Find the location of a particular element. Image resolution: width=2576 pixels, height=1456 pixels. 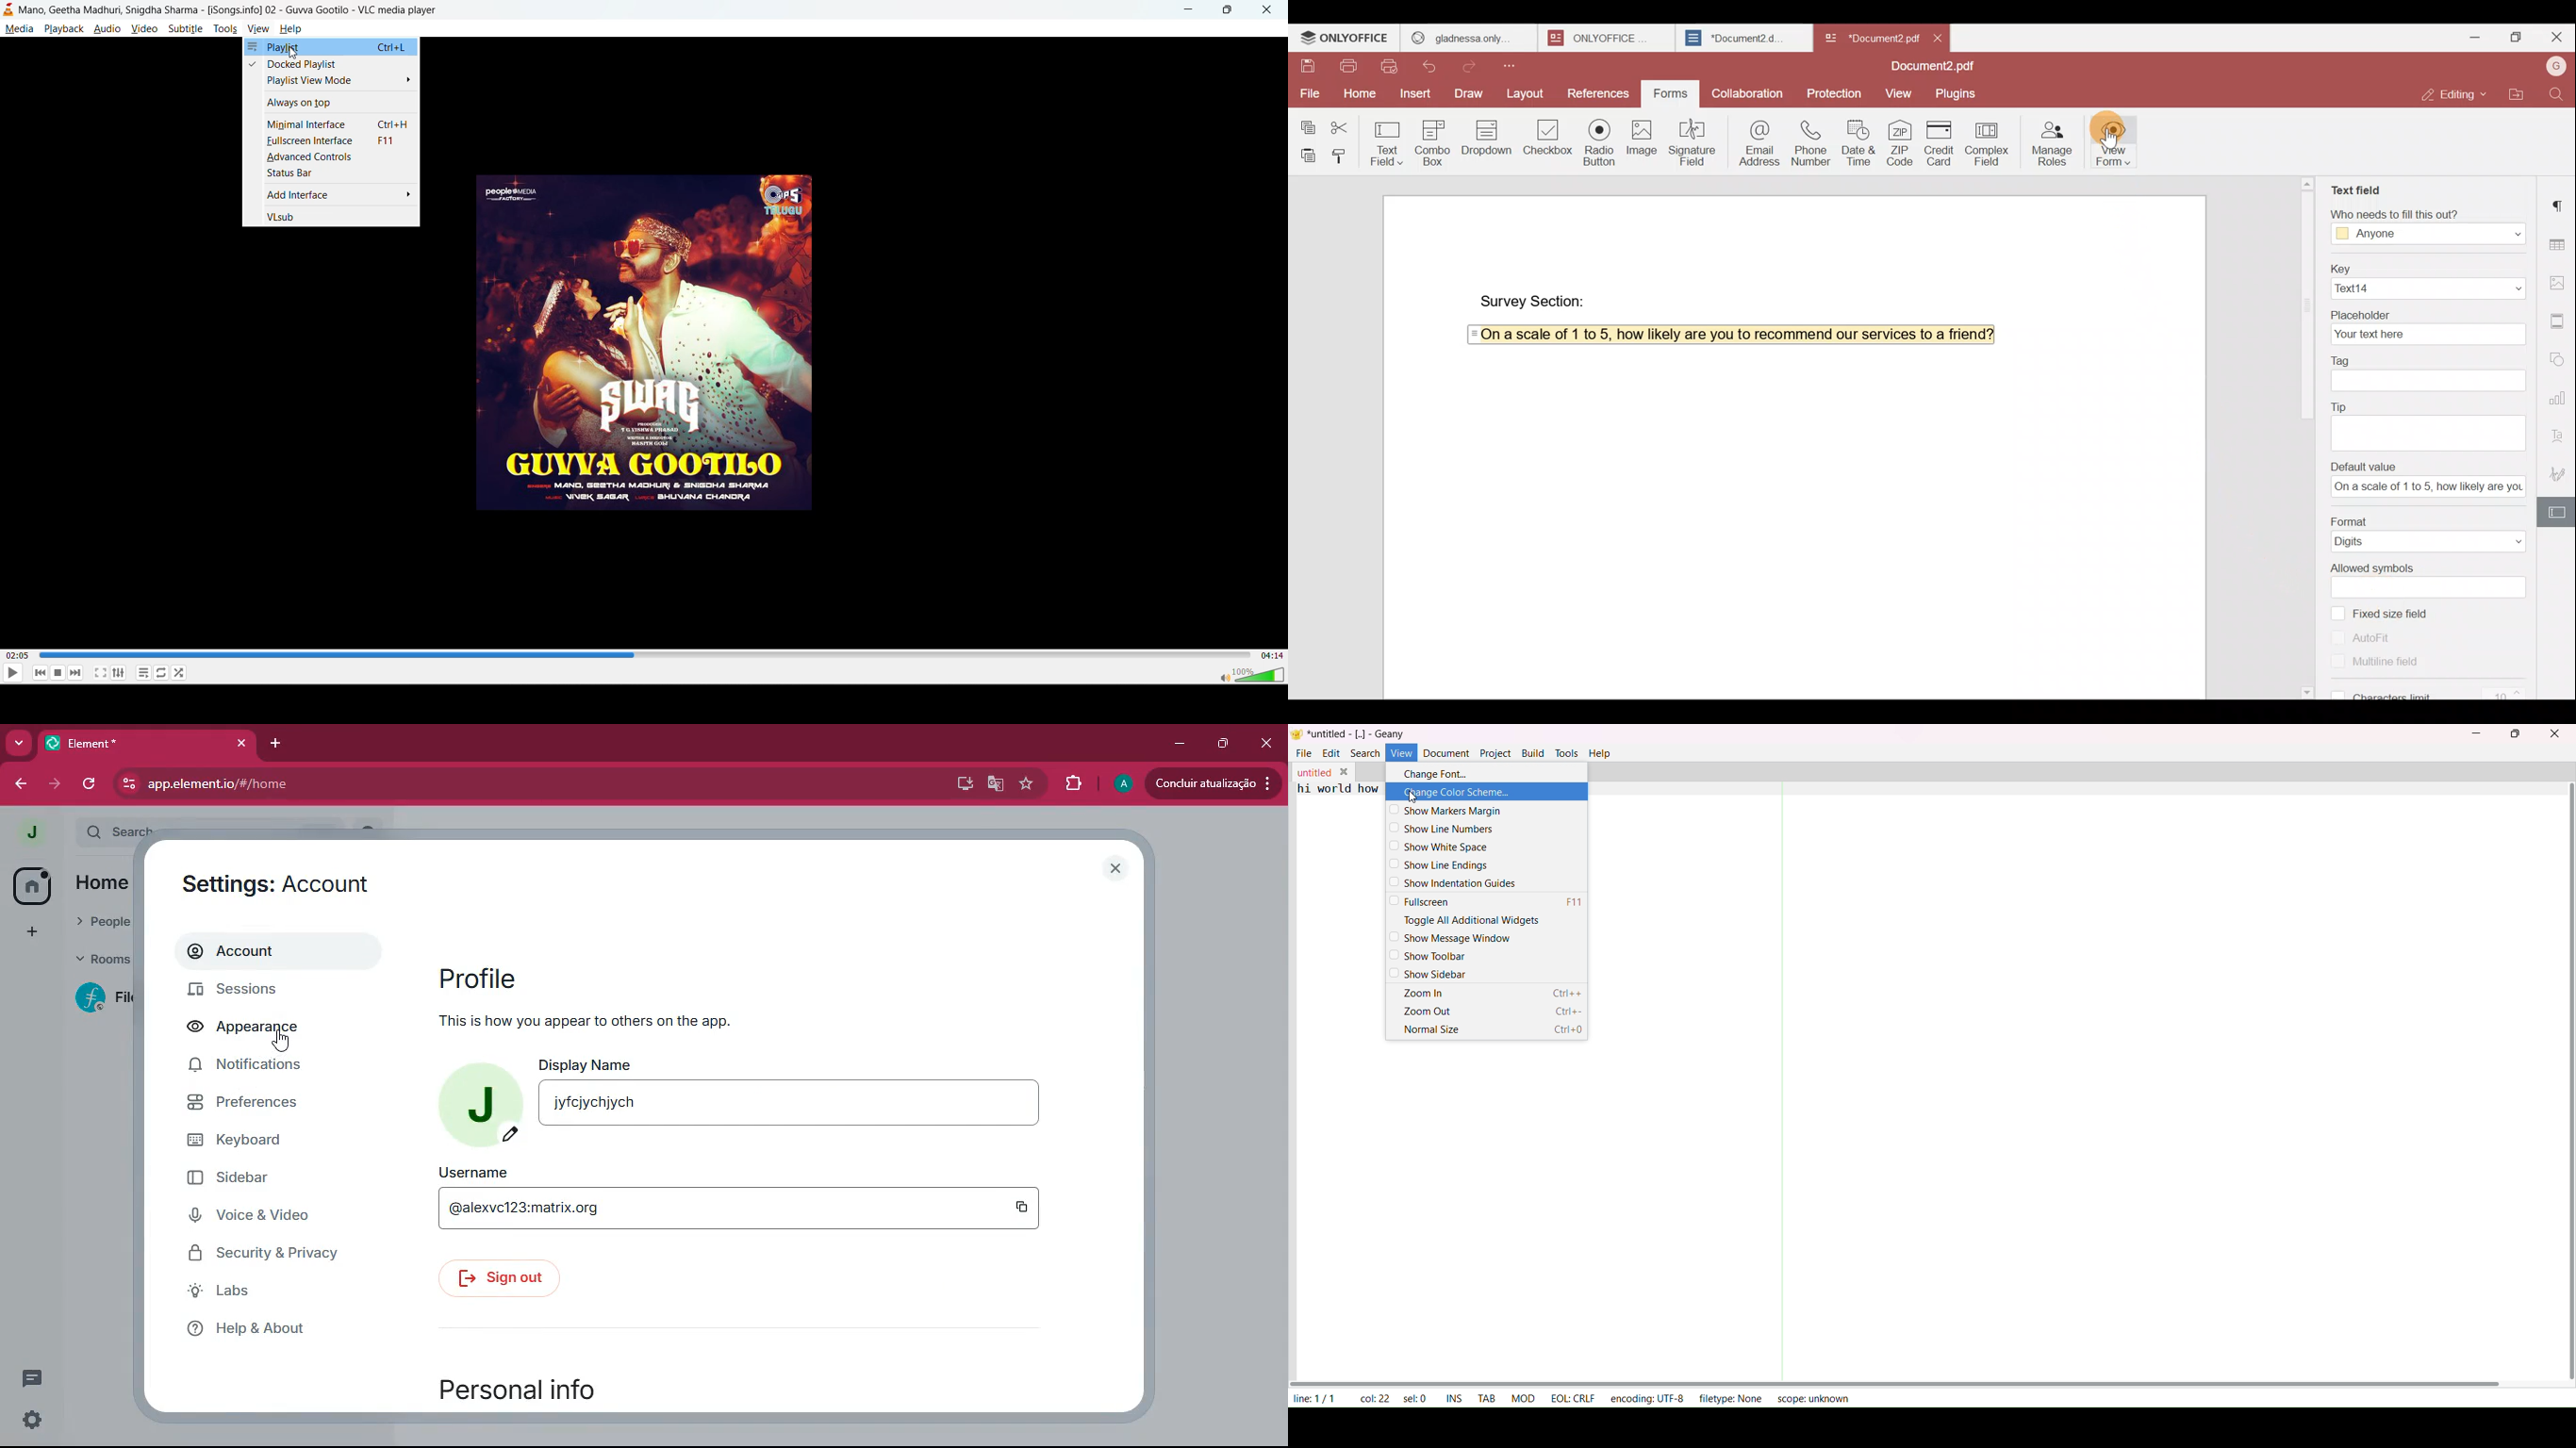

Email address is located at coordinates (1757, 141).